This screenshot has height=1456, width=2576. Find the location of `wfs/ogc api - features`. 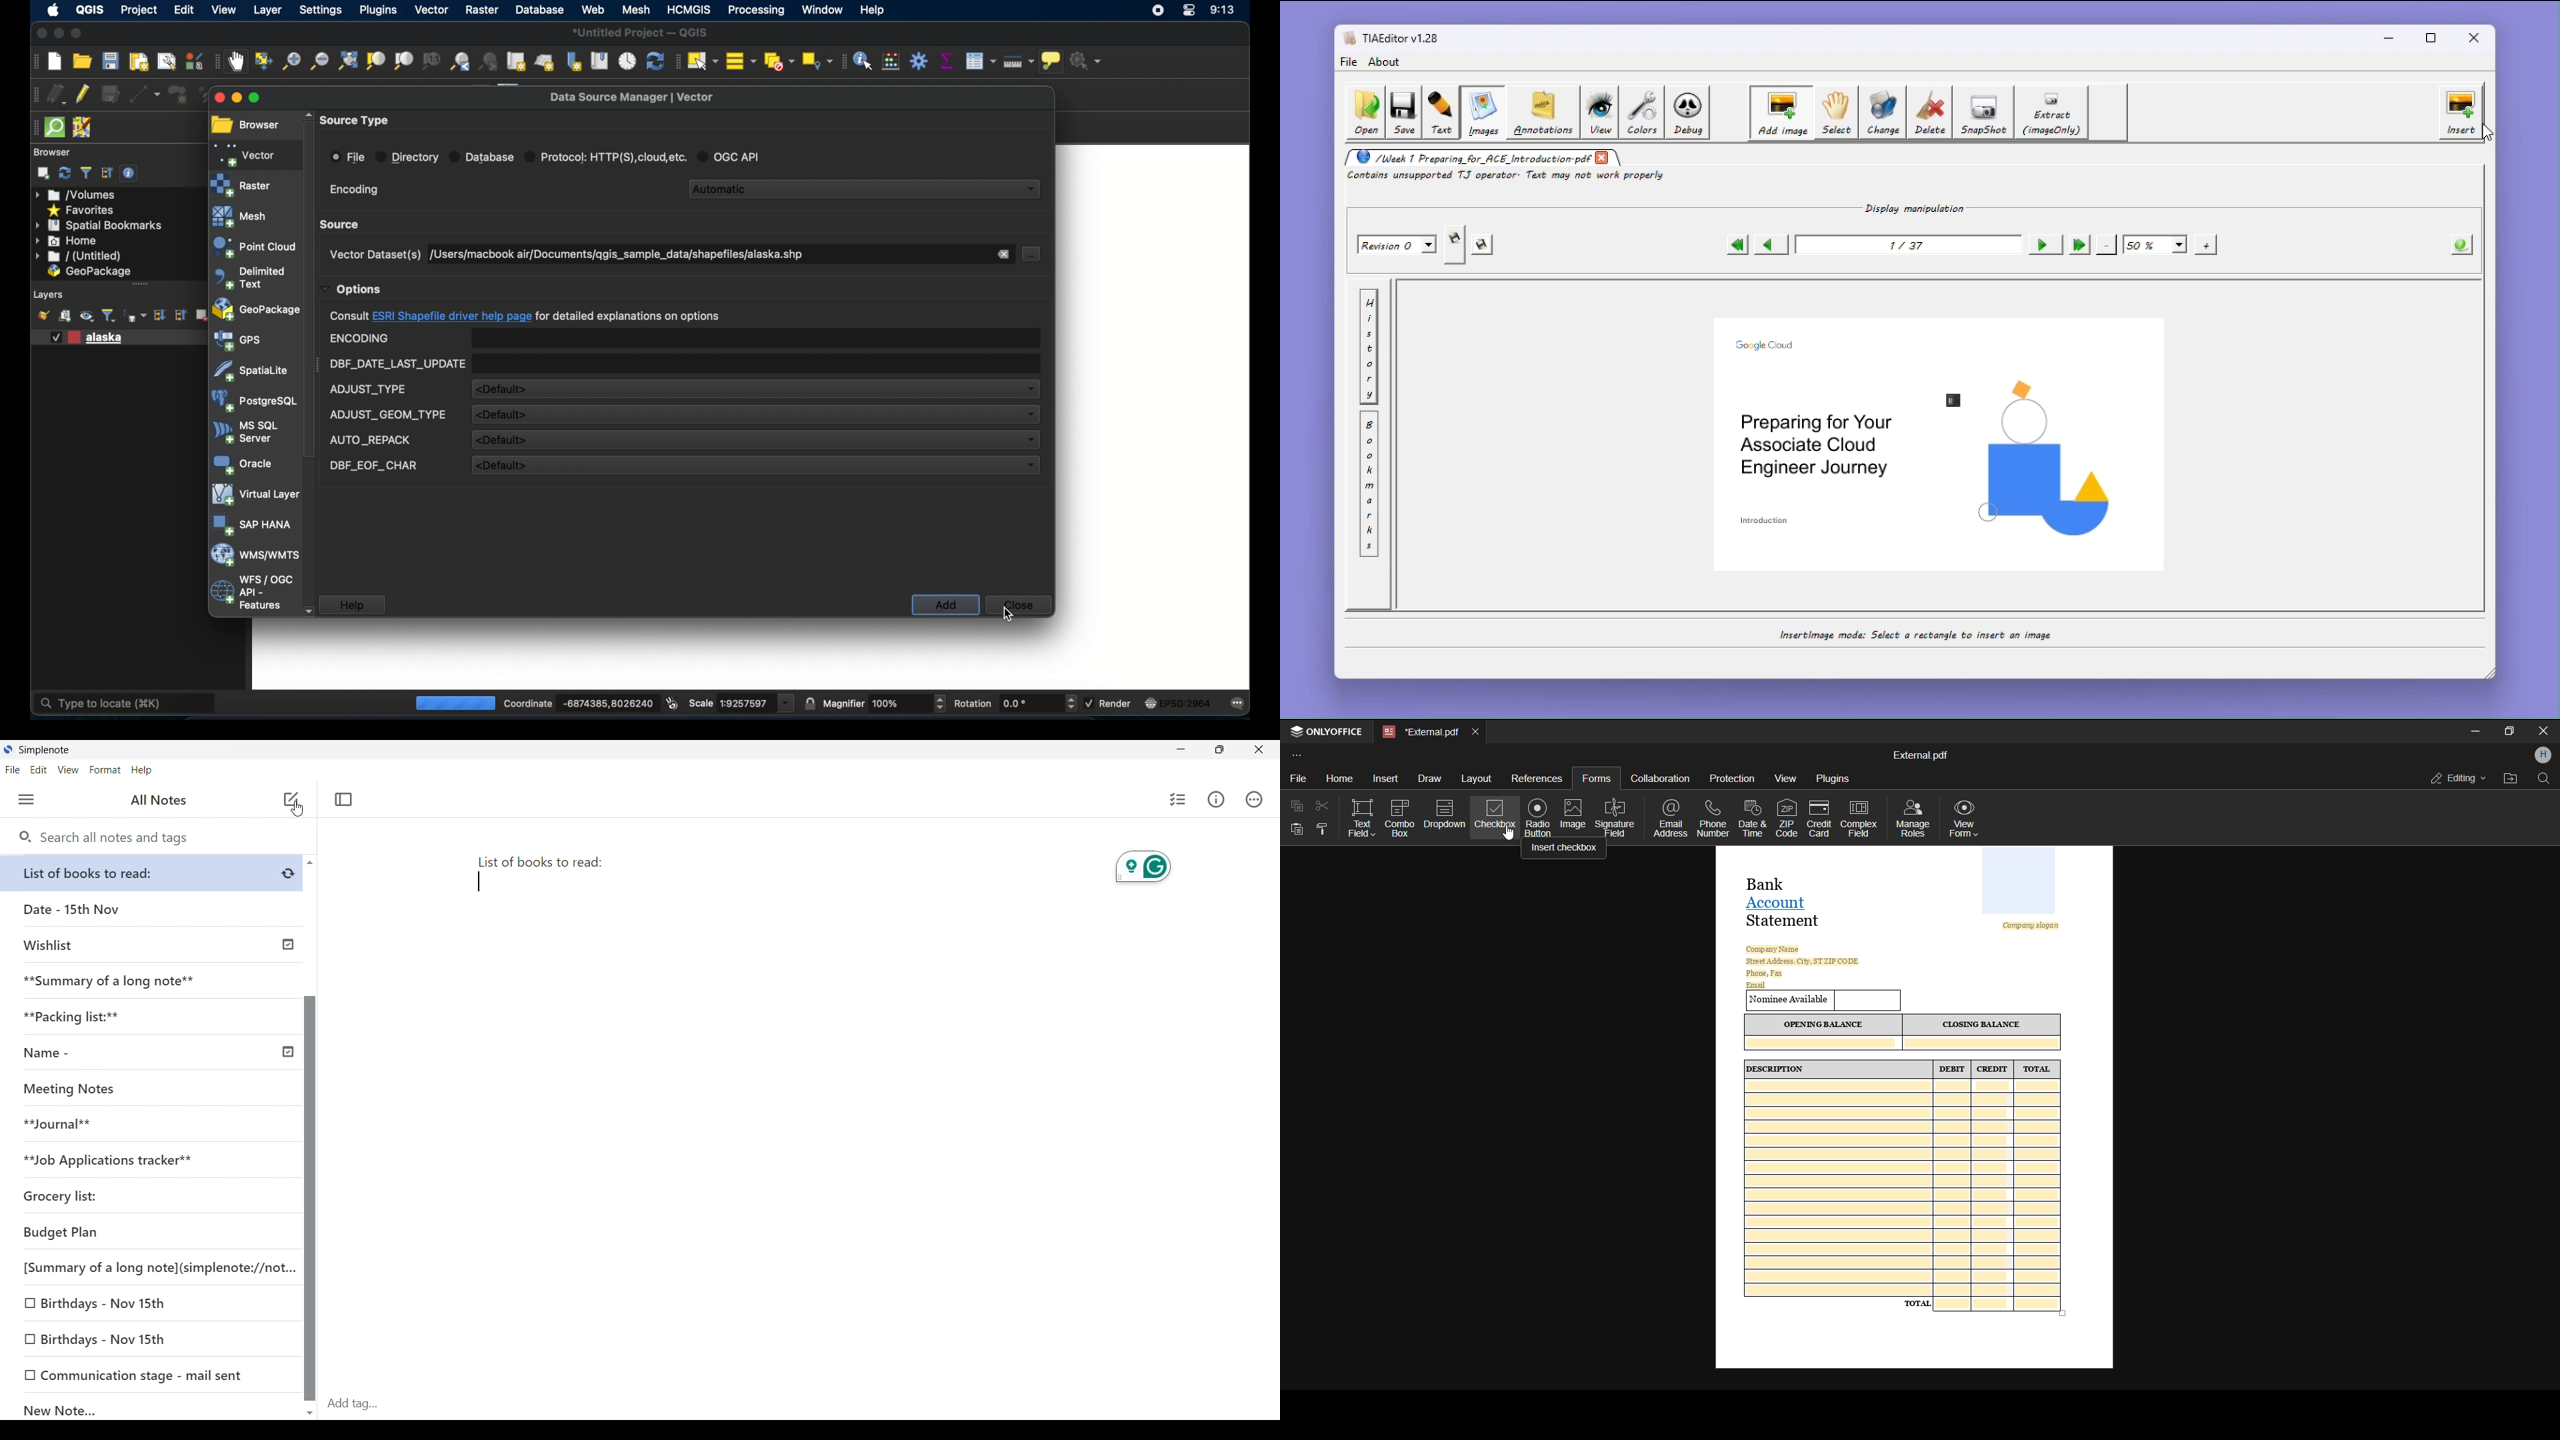

wfs/ogc api - features is located at coordinates (251, 593).